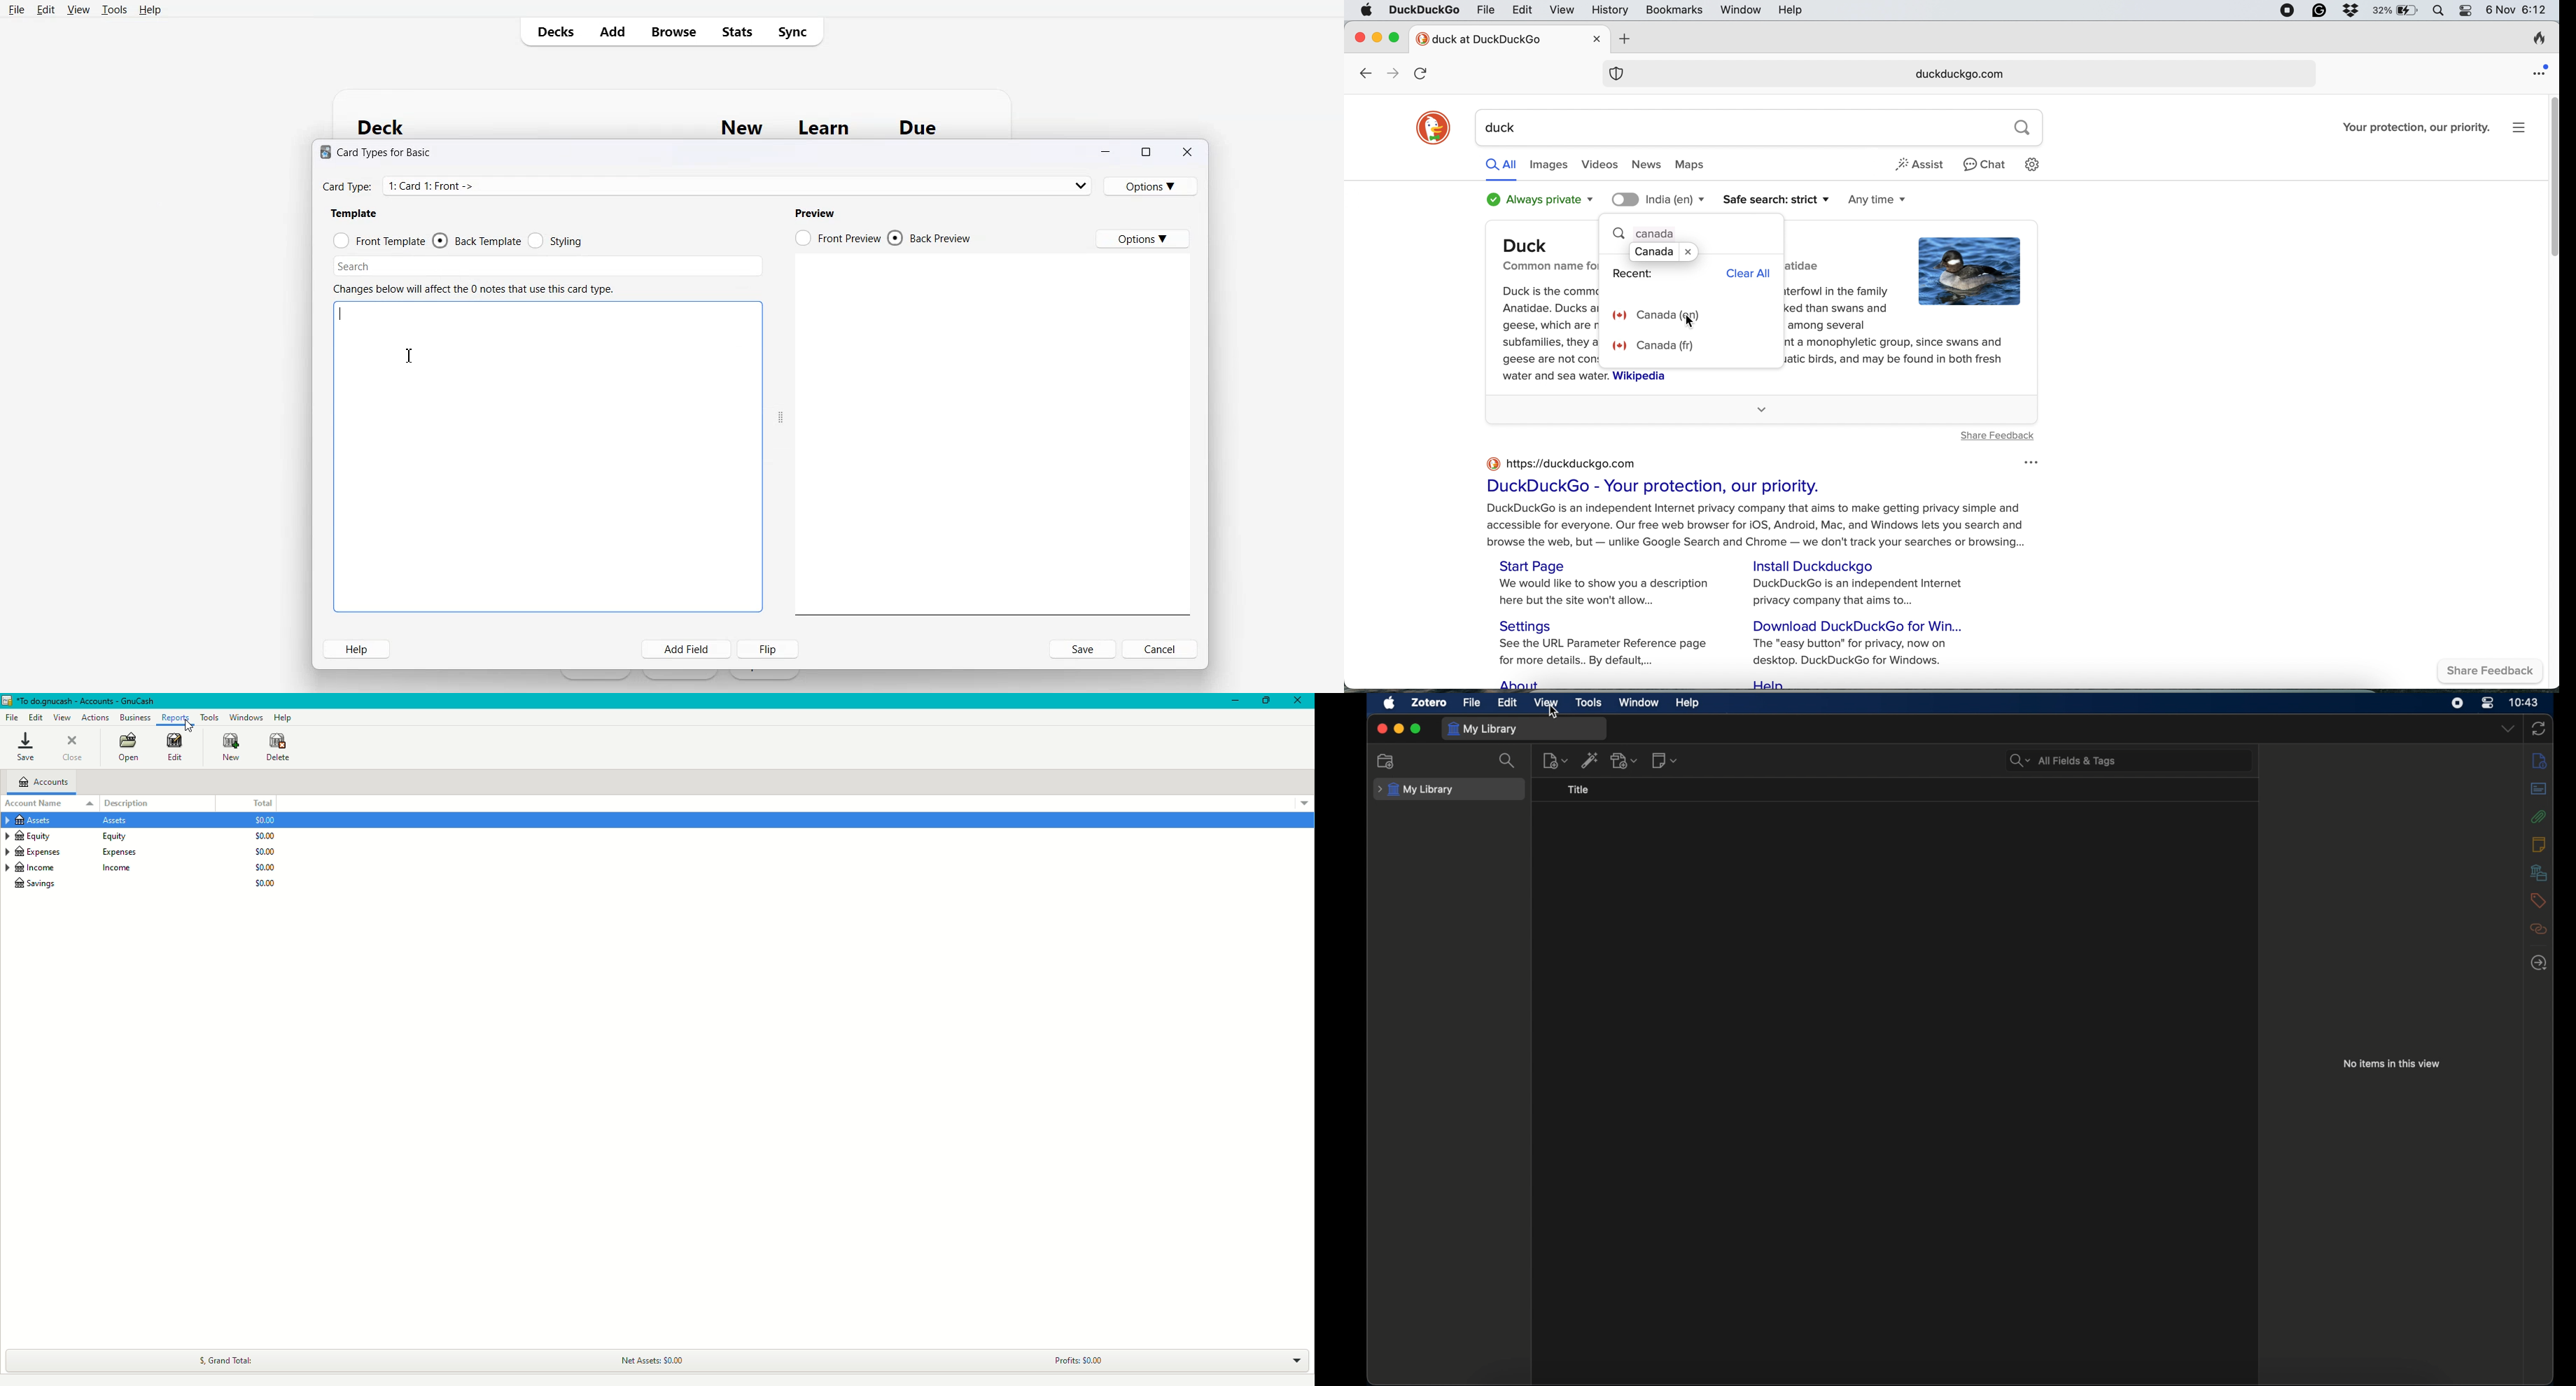 The width and height of the screenshot is (2576, 1400). Describe the element at coordinates (1159, 649) in the screenshot. I see `Cancel` at that location.